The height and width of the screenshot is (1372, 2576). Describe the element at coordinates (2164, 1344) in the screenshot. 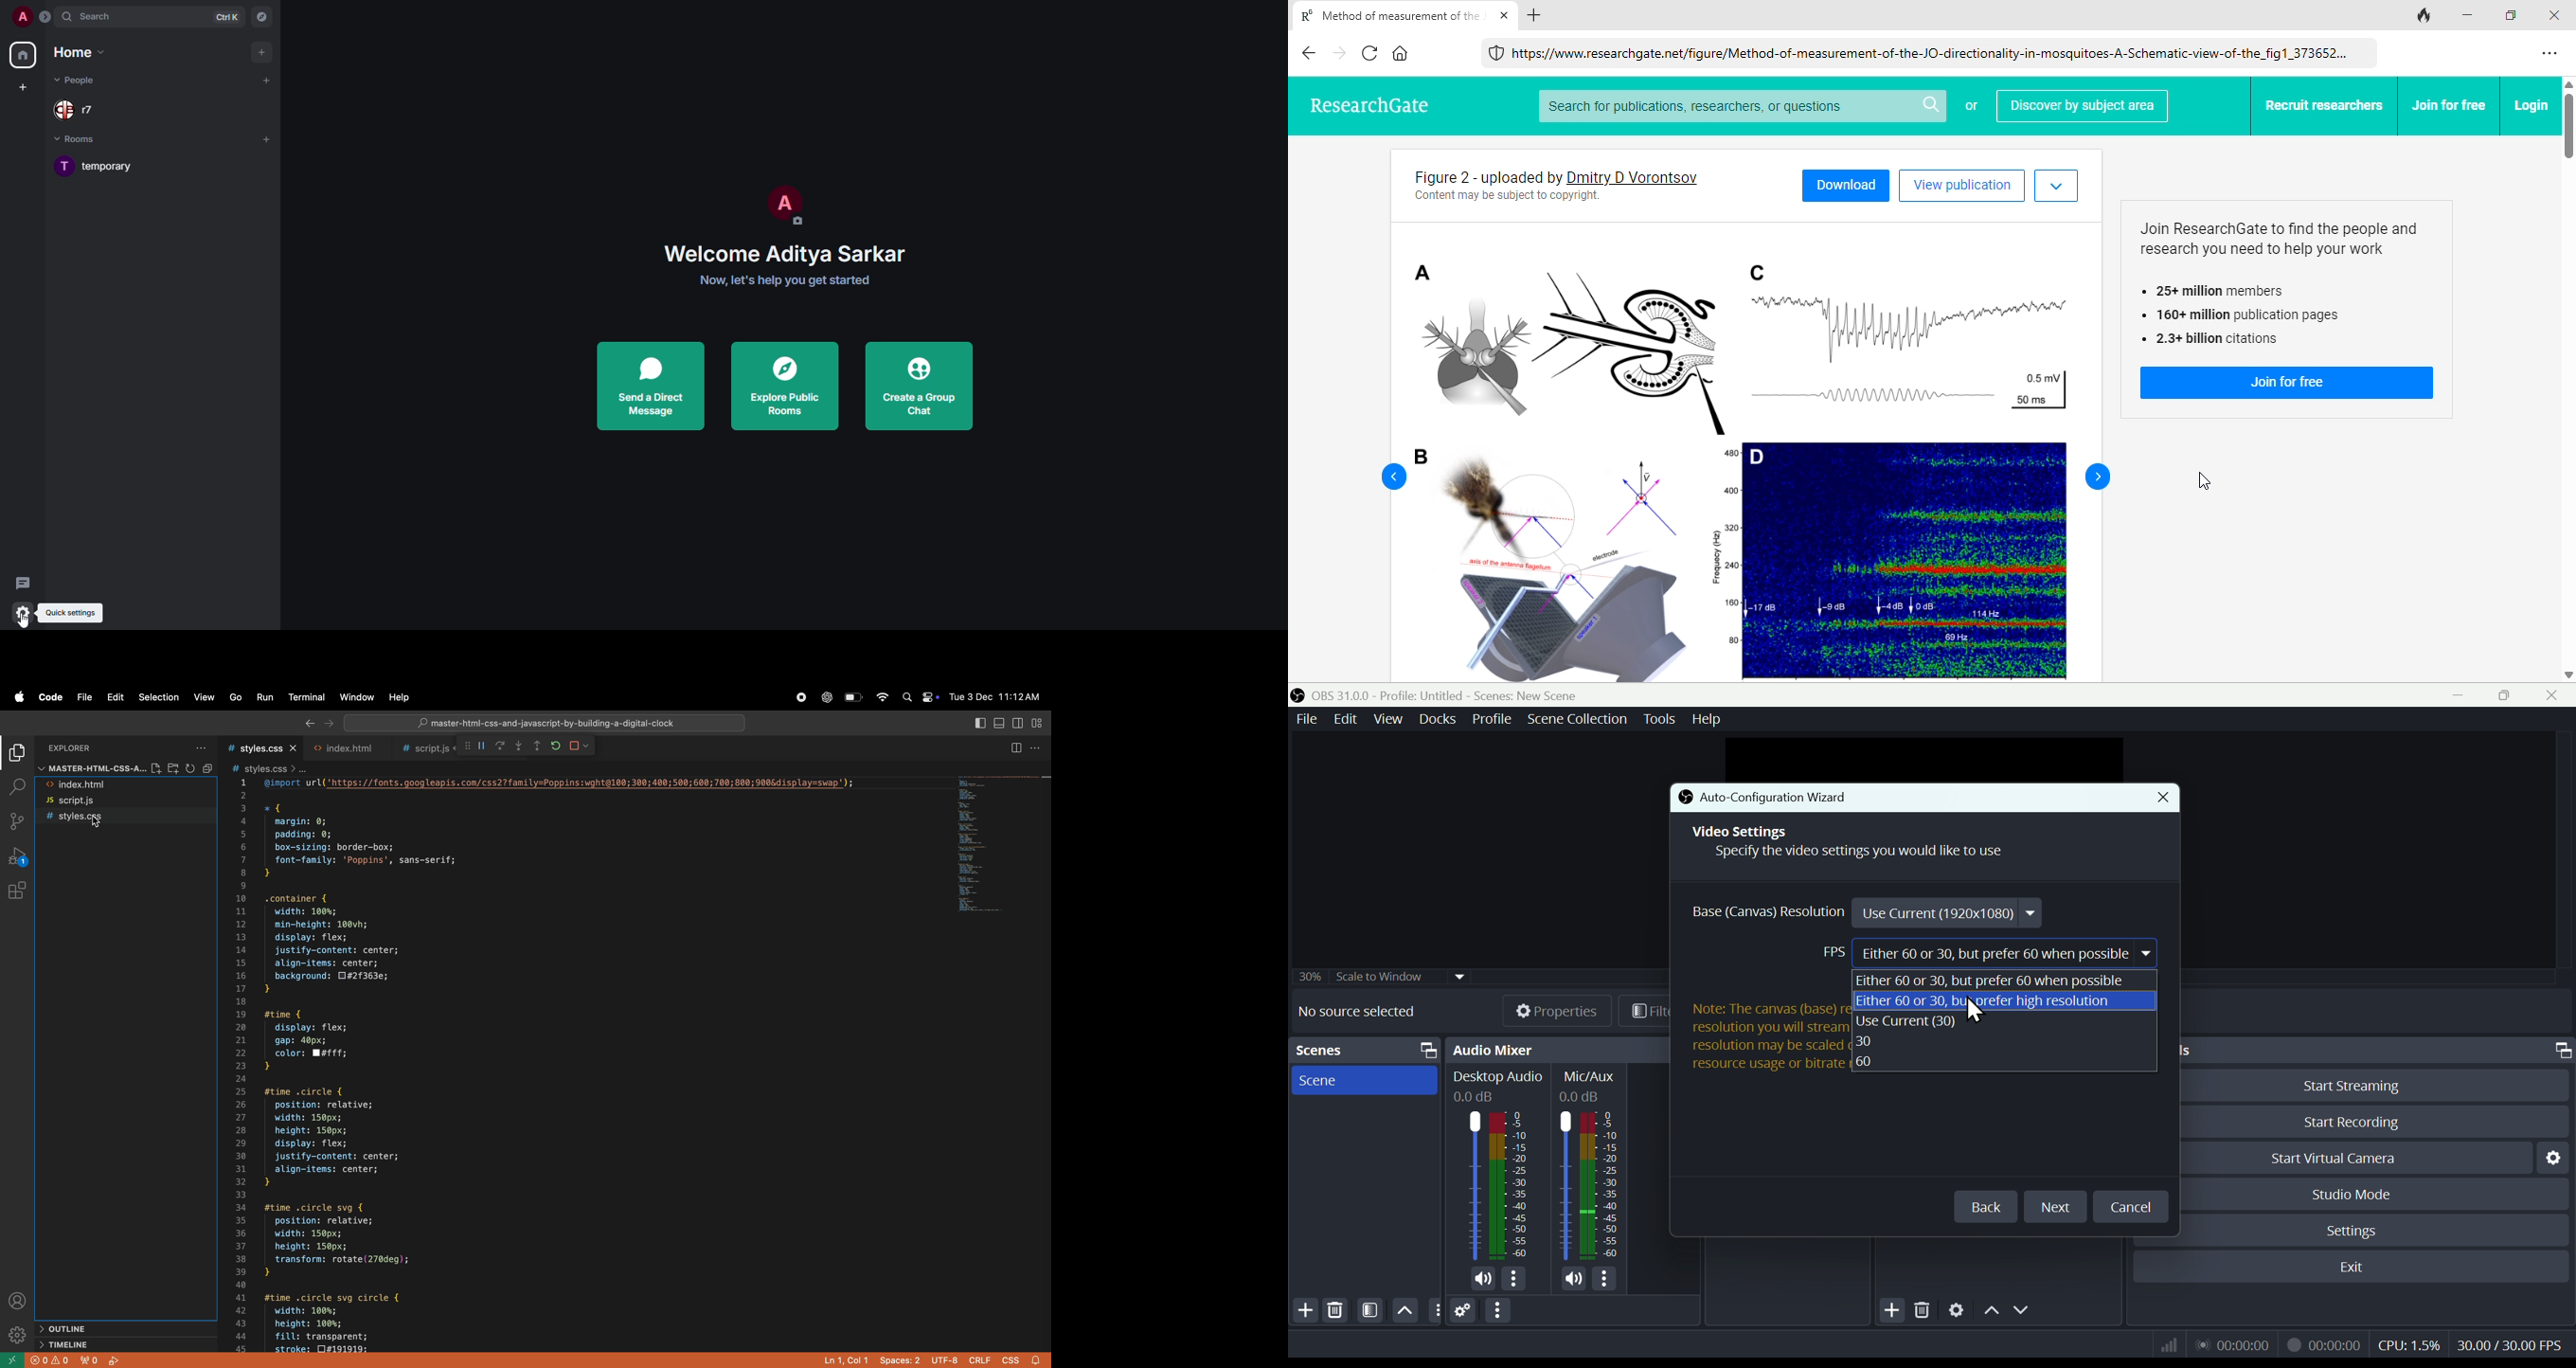

I see `Signal` at that location.